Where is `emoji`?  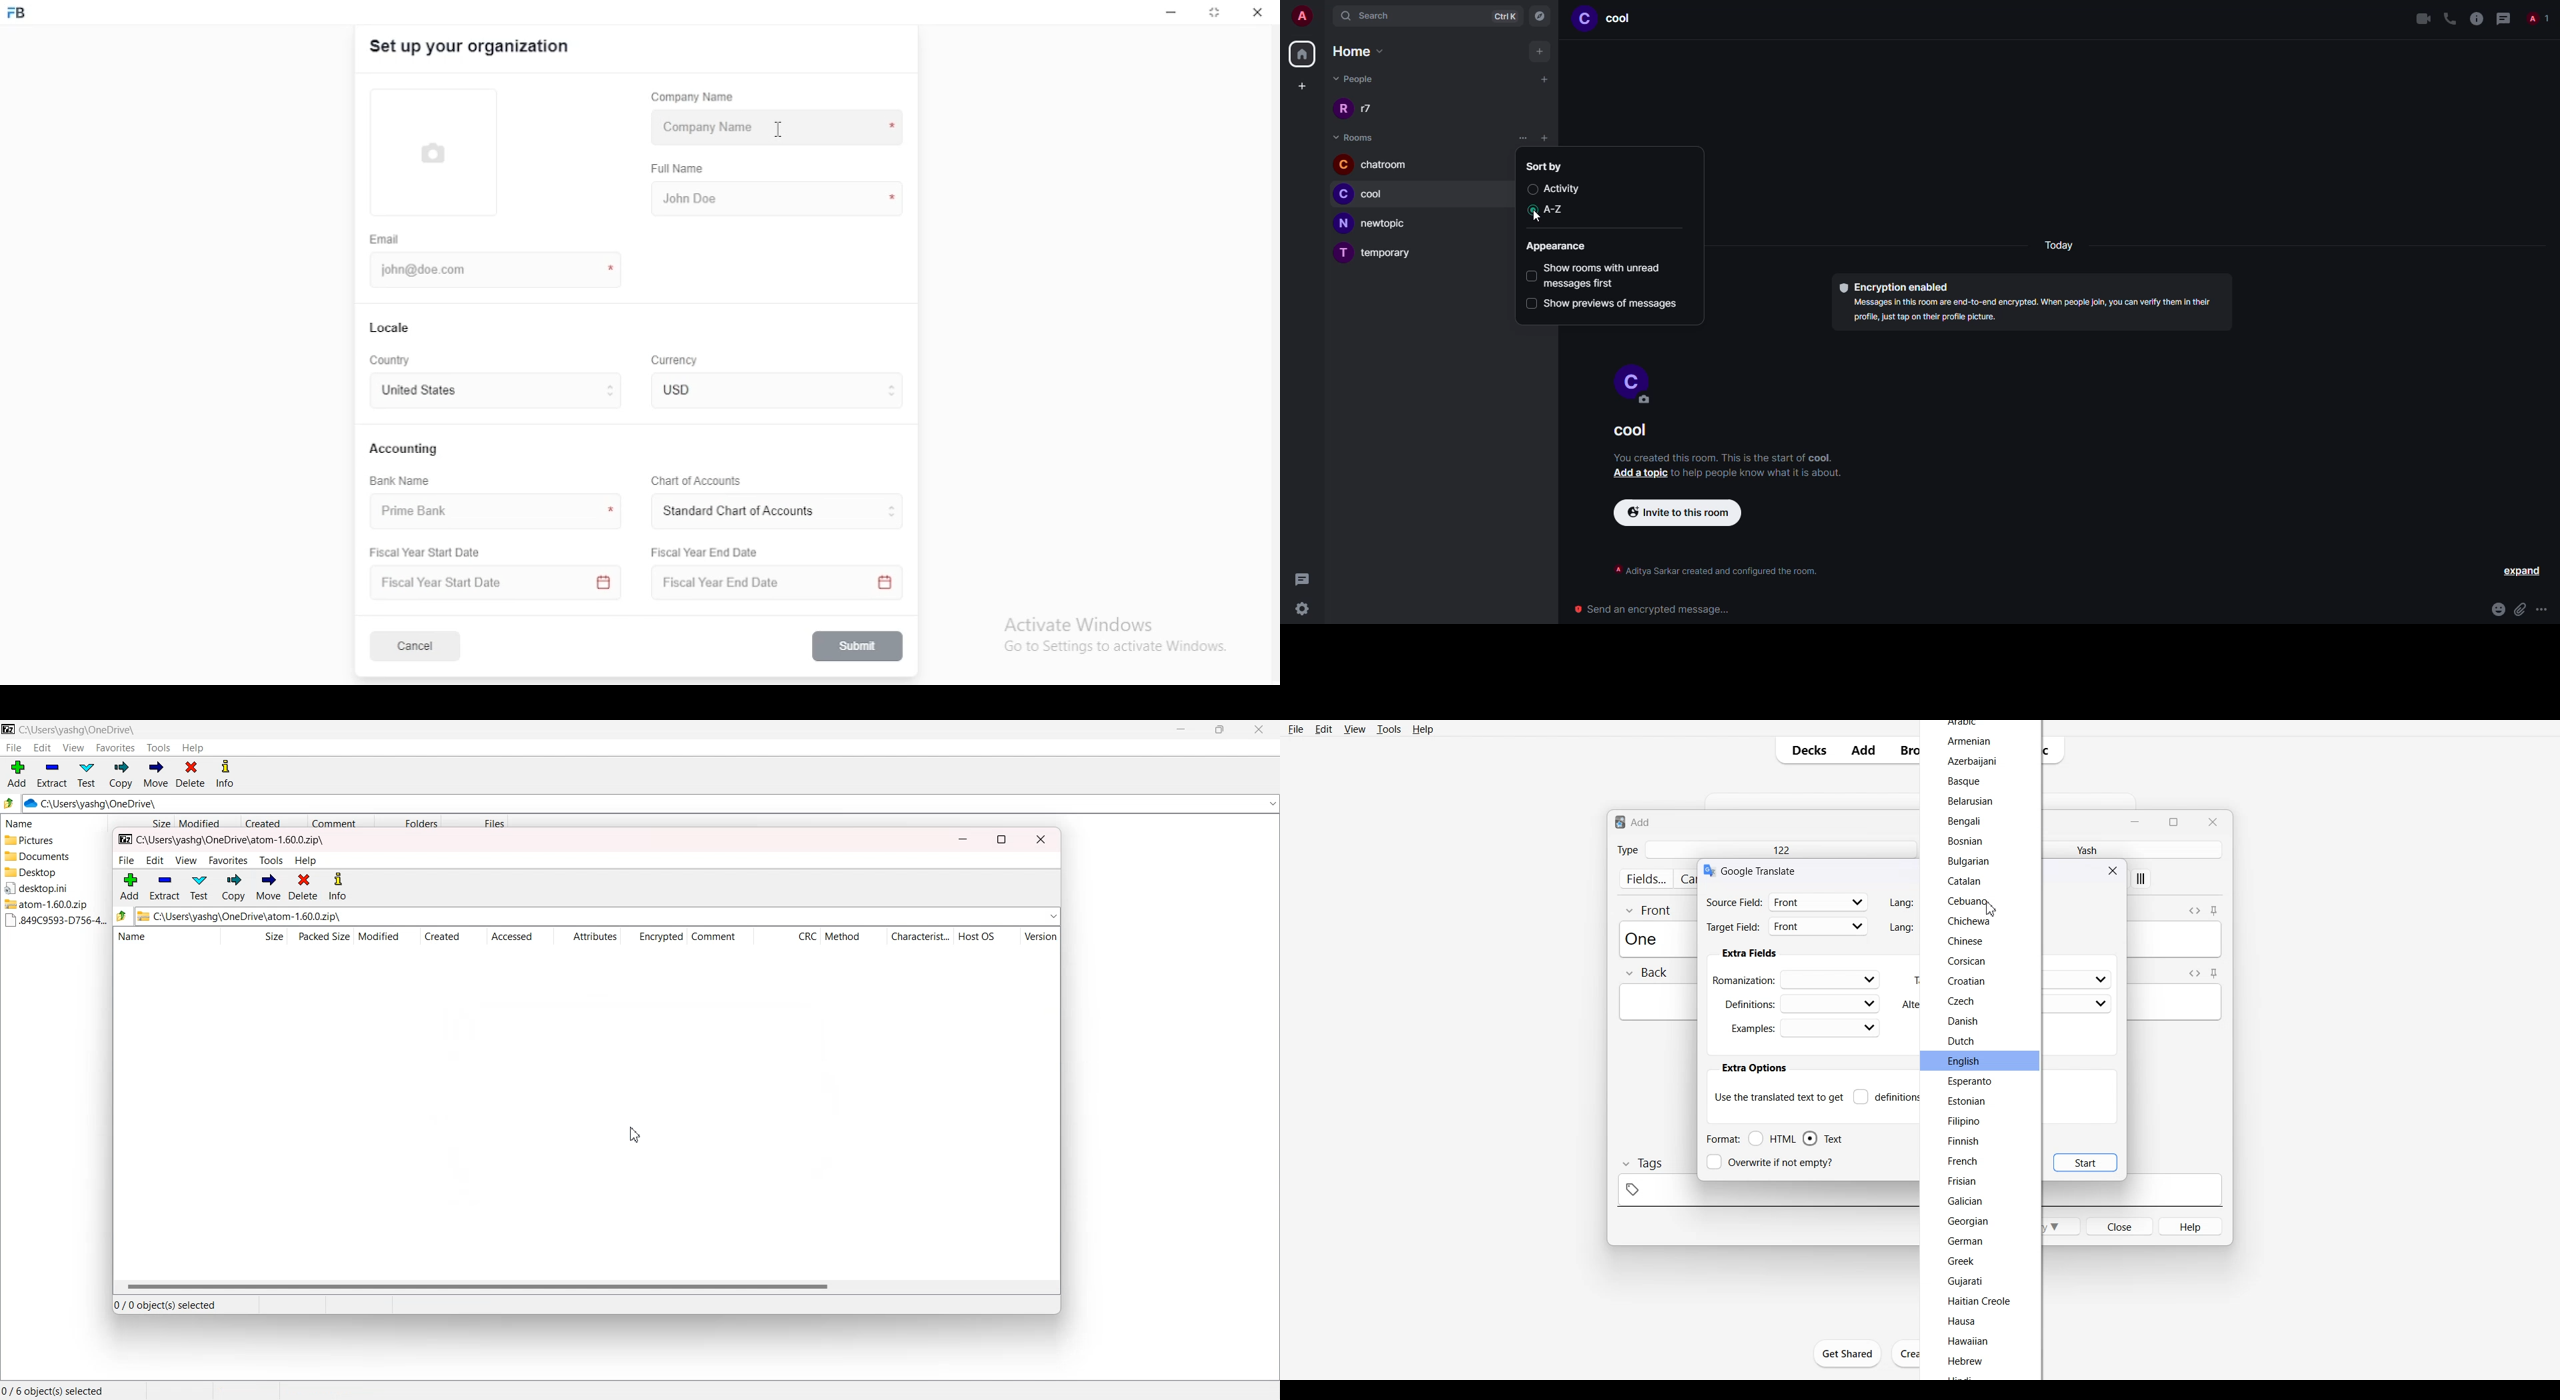
emoji is located at coordinates (2497, 610).